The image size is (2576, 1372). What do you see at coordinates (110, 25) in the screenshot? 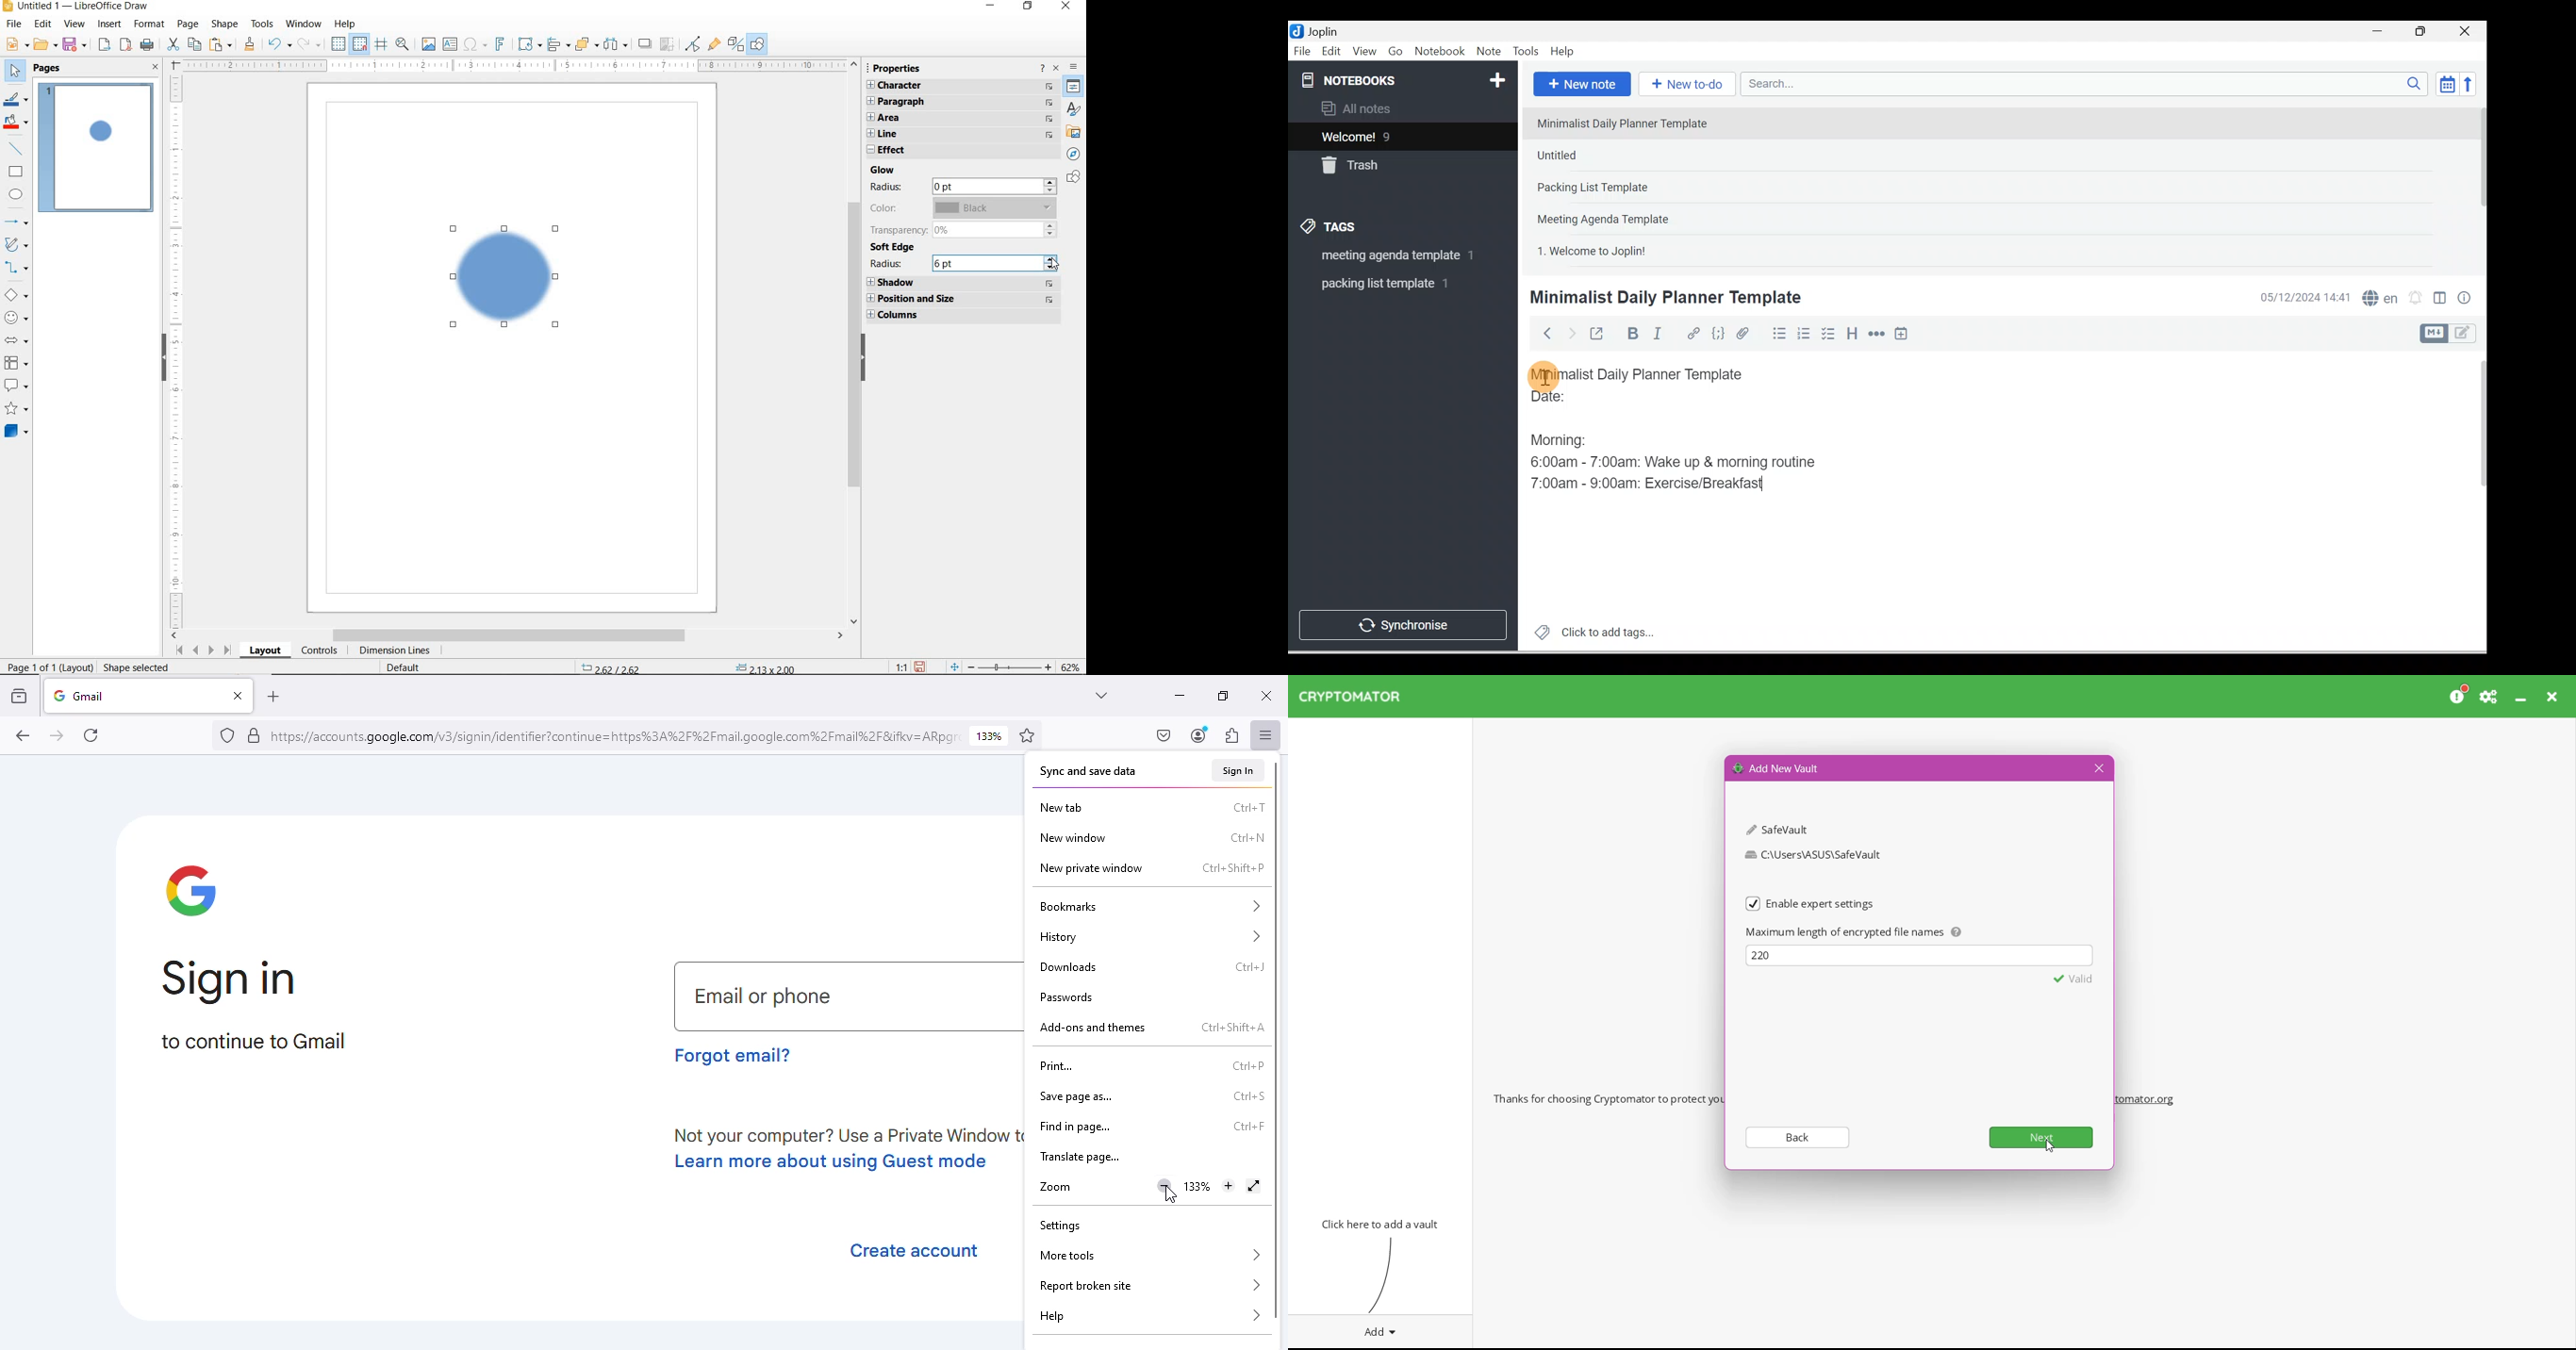
I see `INSERT` at bounding box center [110, 25].